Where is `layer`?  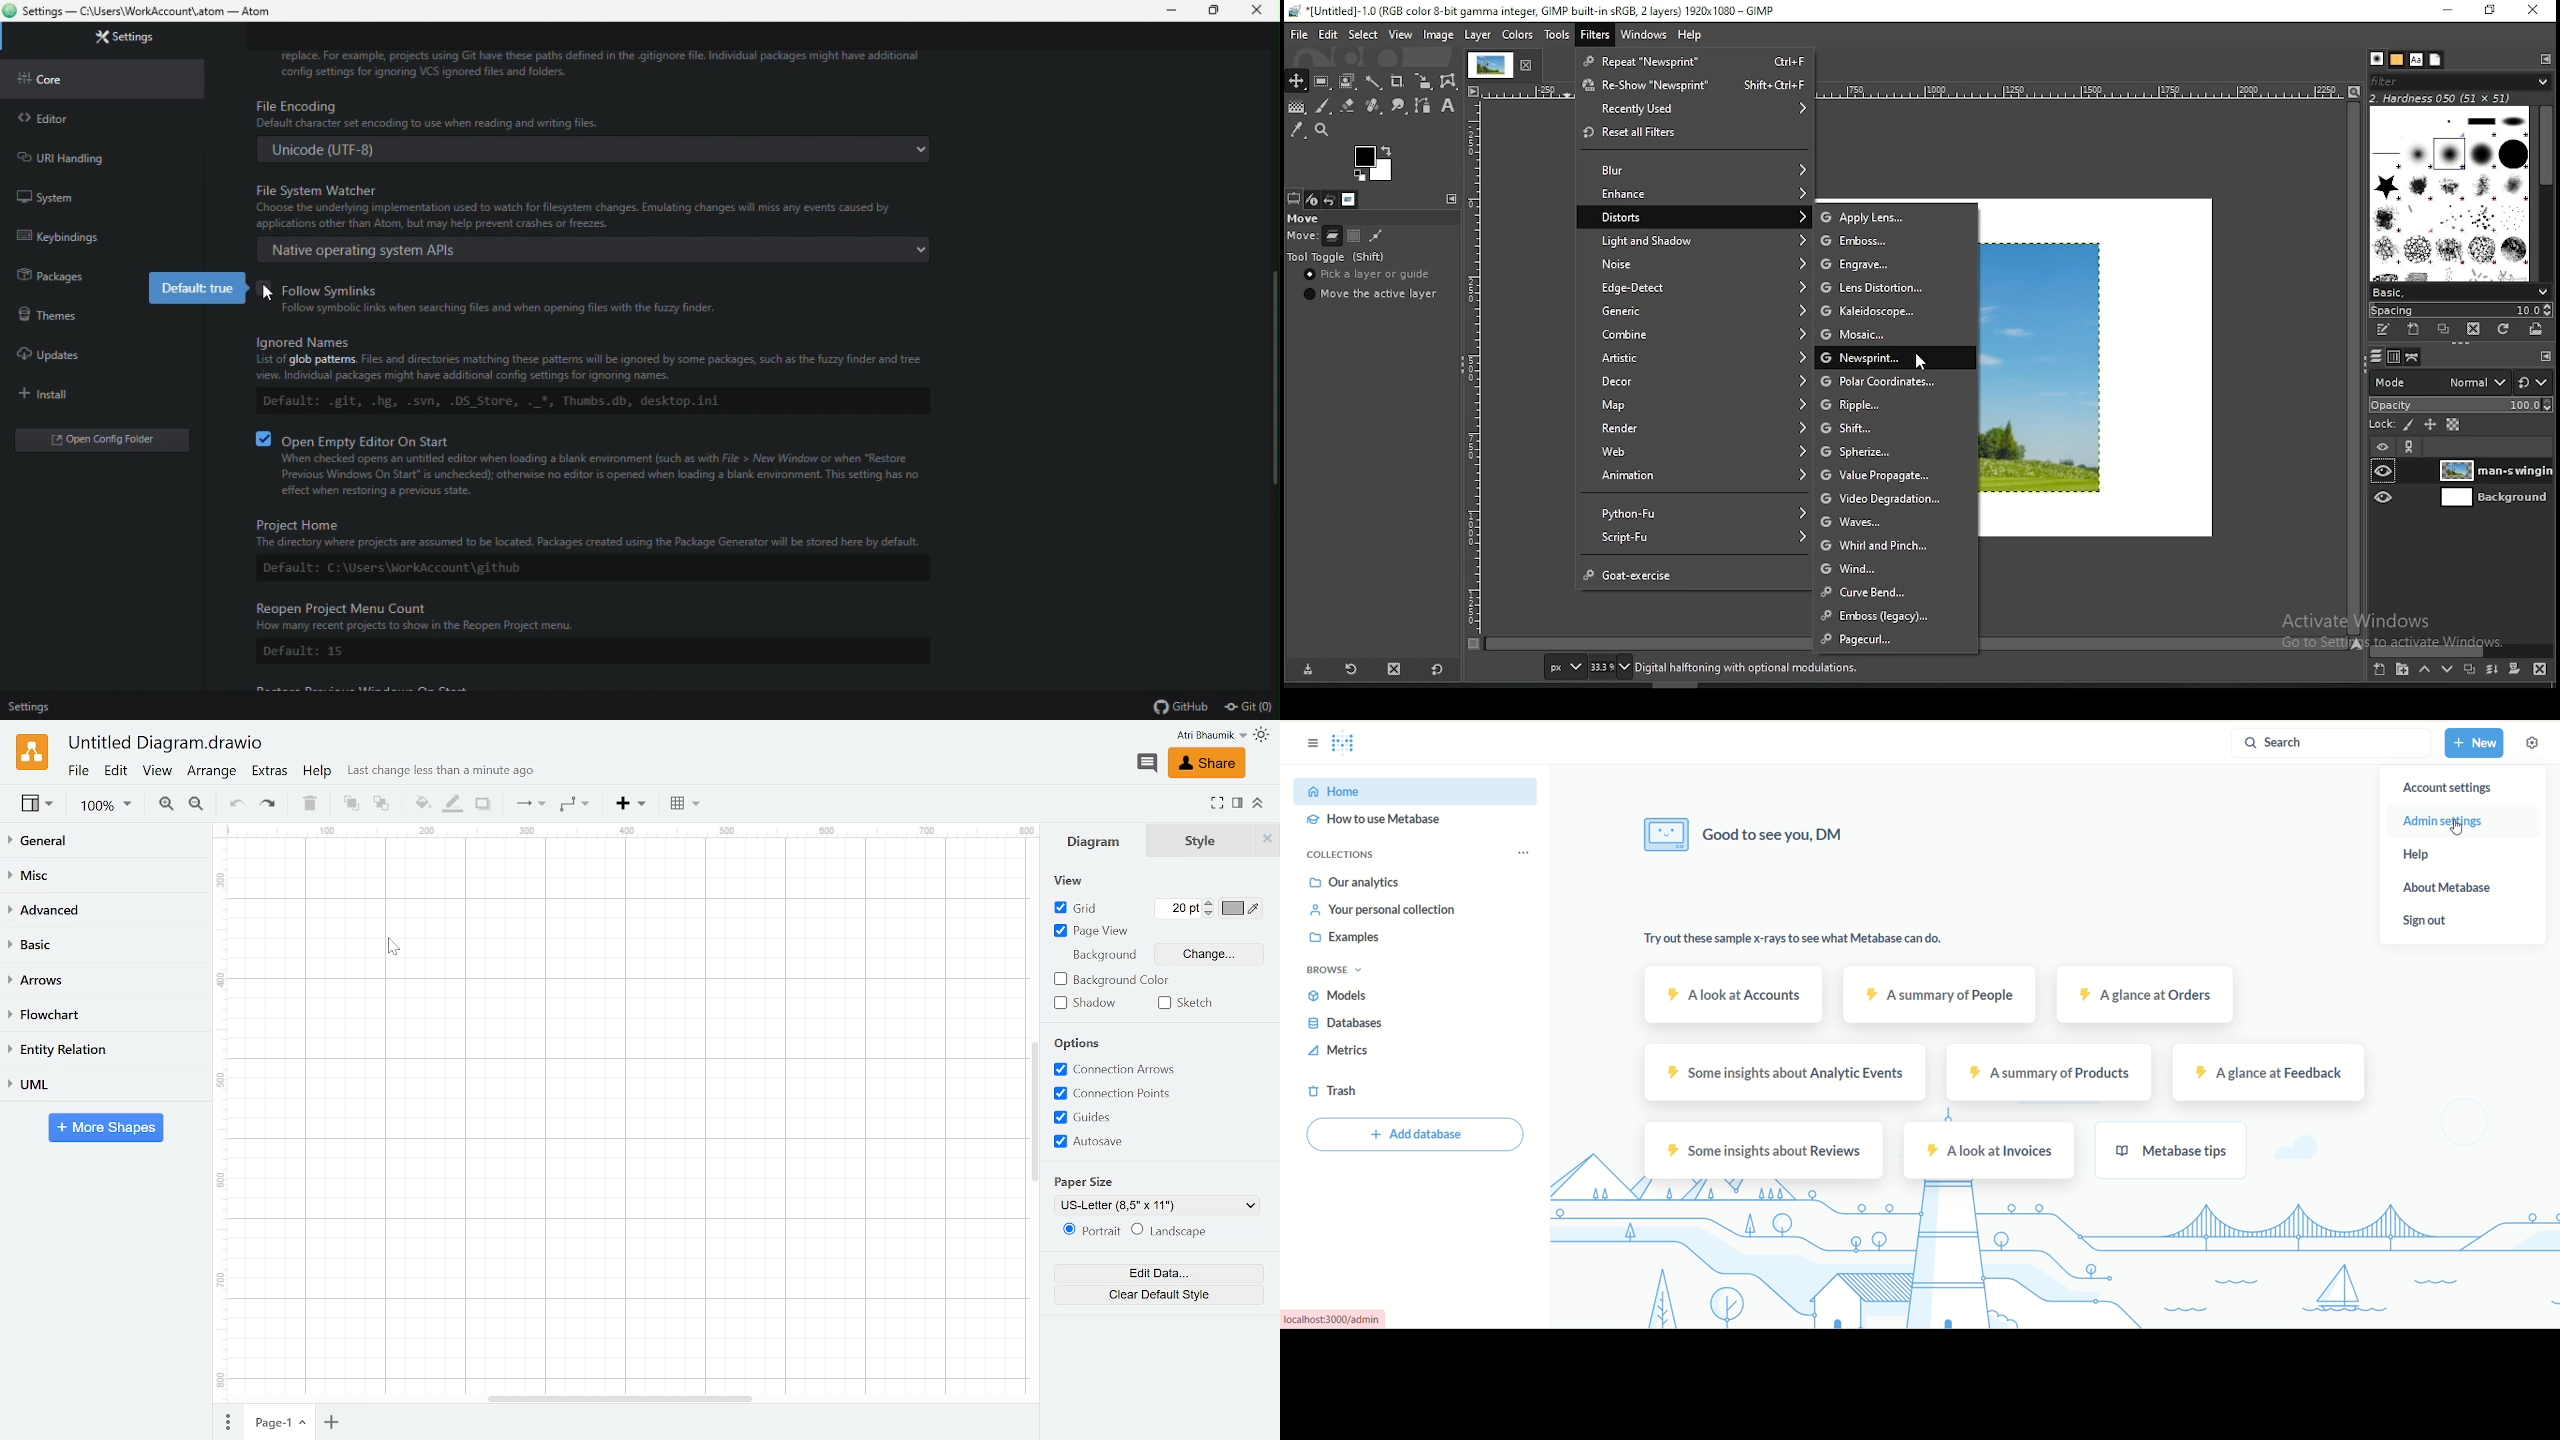
layer is located at coordinates (1480, 36).